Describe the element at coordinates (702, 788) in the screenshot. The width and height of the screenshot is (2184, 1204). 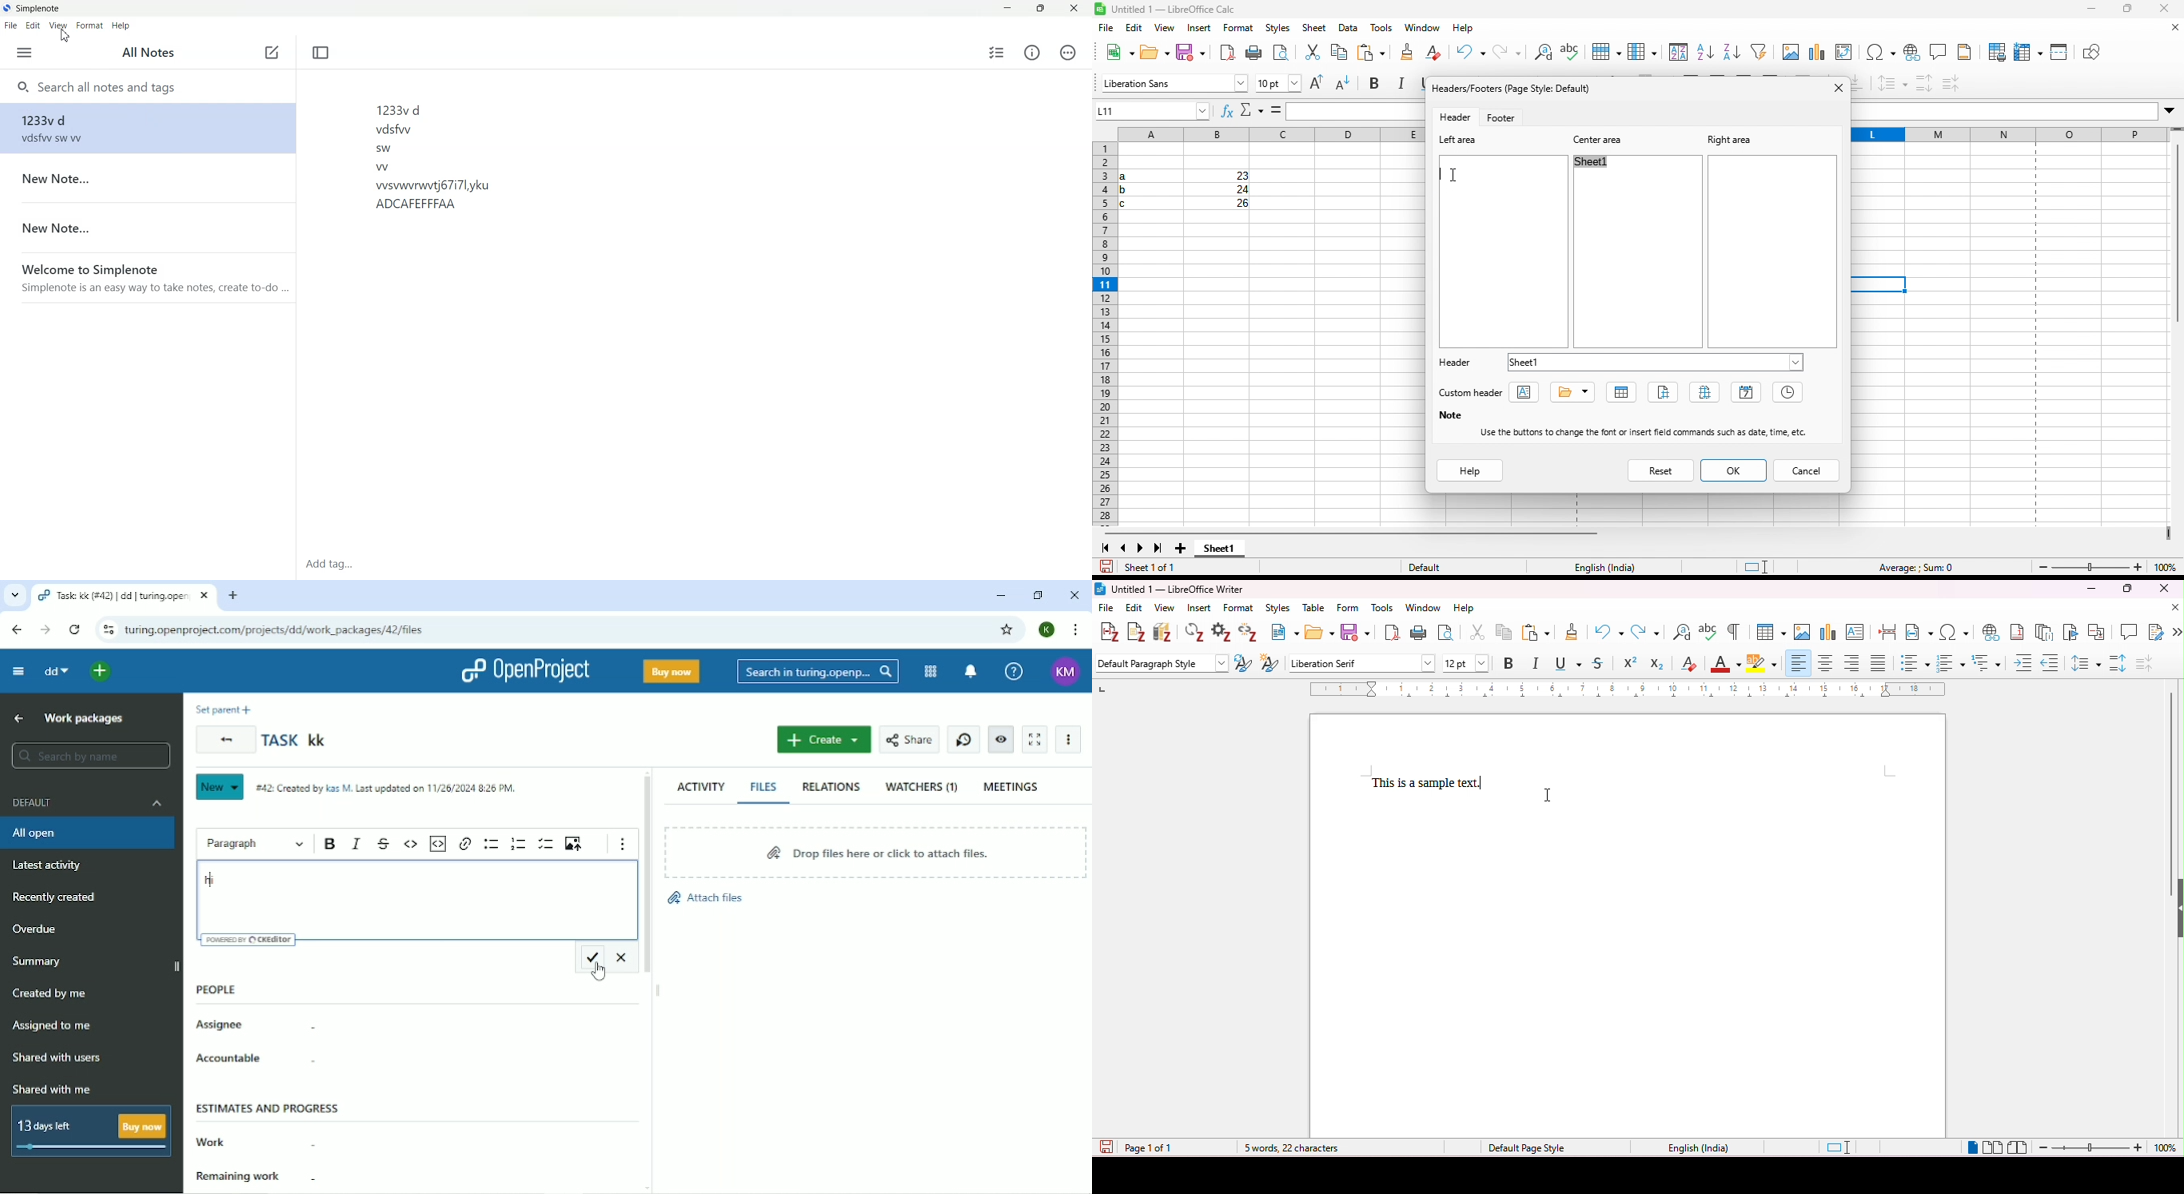
I see `Activity` at that location.